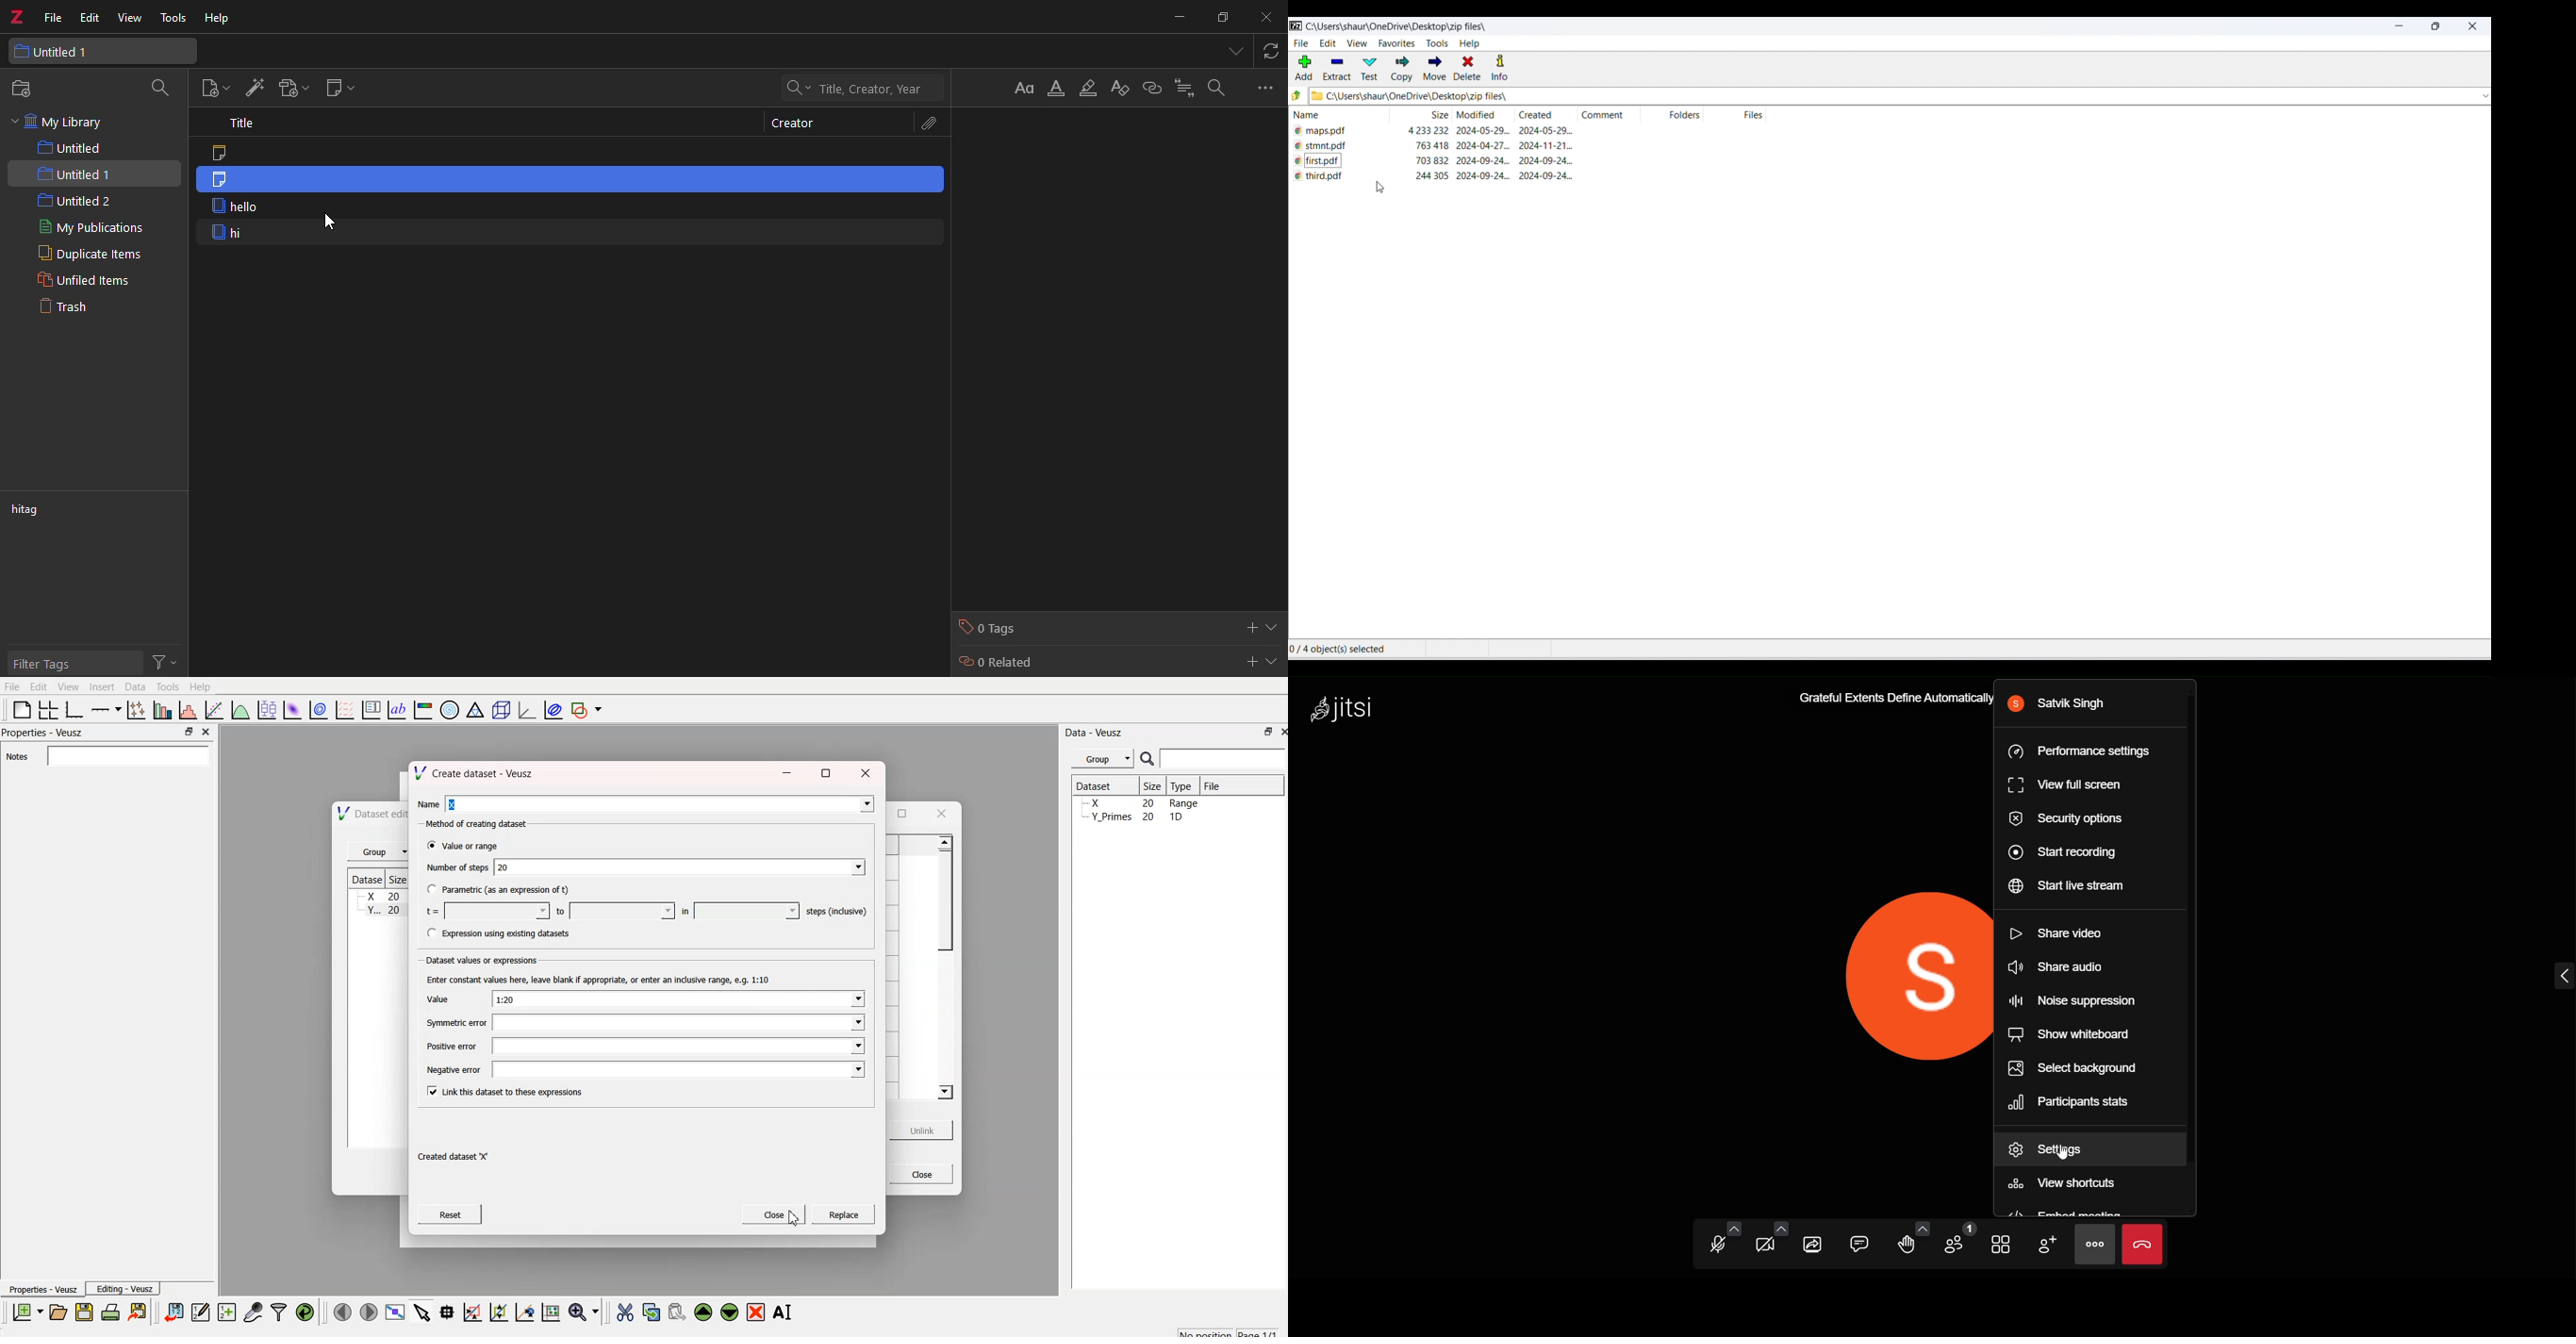  I want to click on plot covariance ellipses, so click(554, 709).